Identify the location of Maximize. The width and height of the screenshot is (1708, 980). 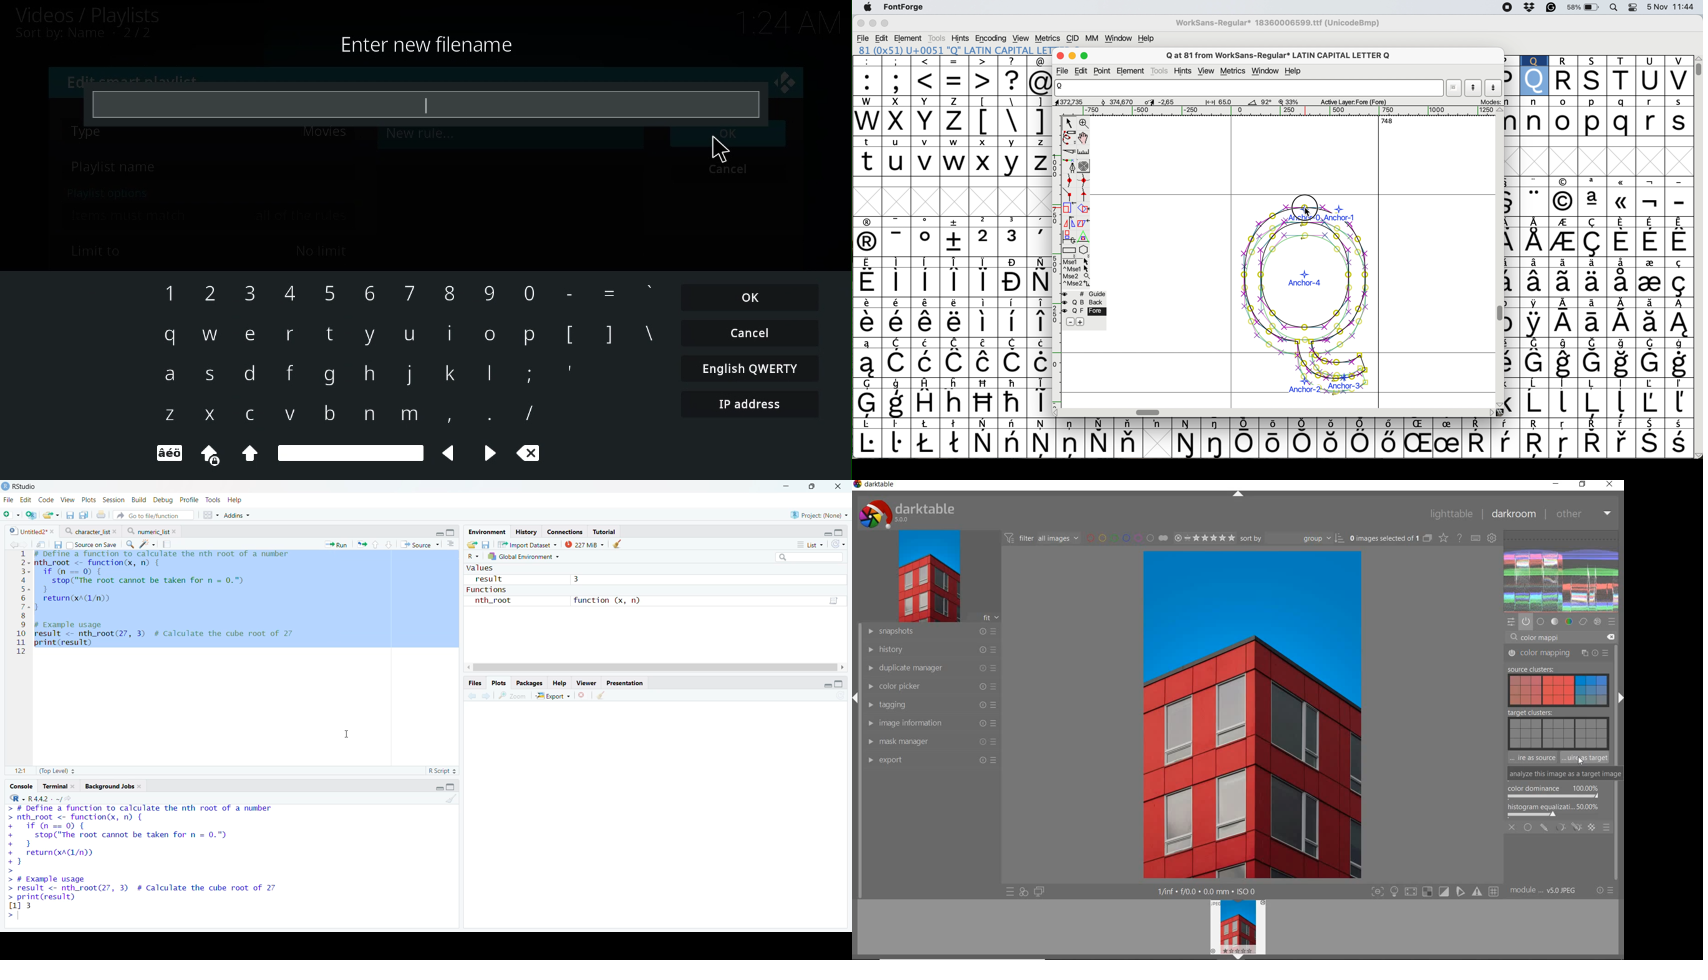
(813, 486).